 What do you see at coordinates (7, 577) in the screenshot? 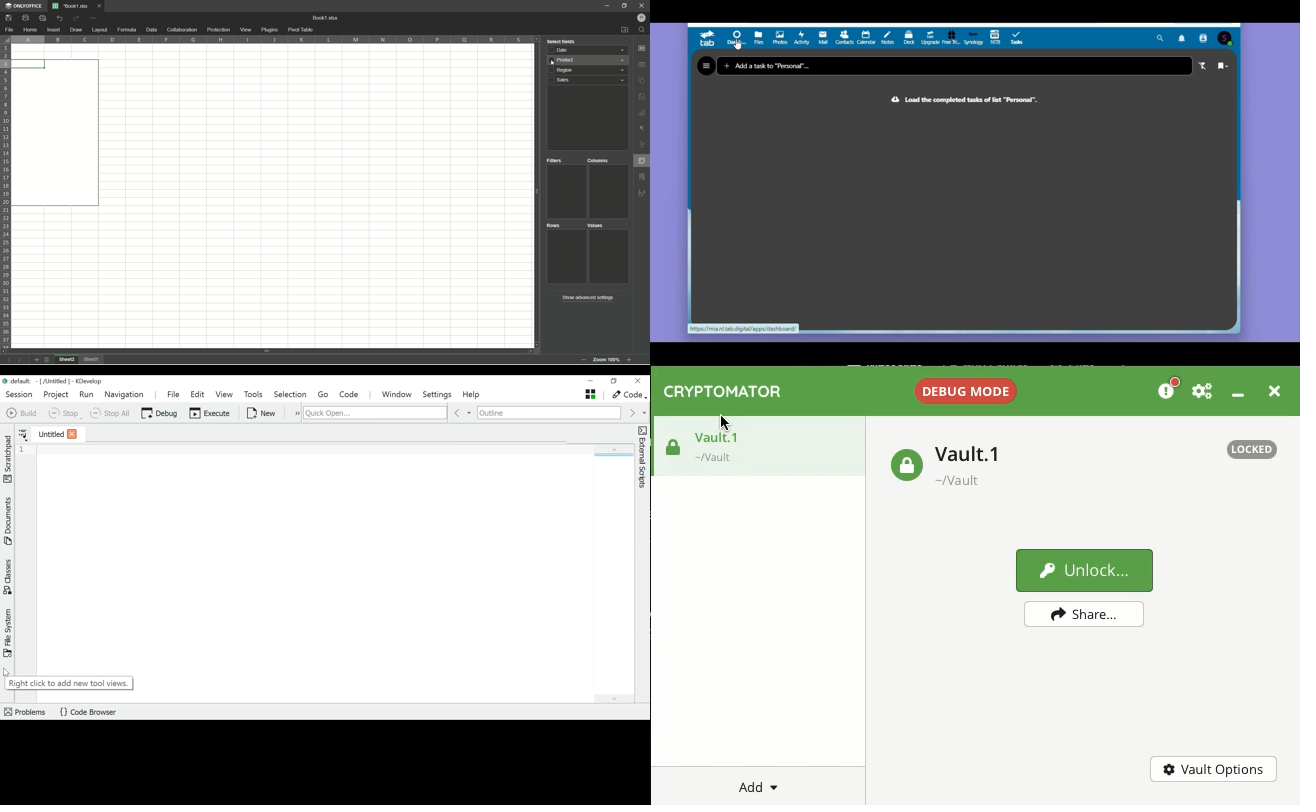
I see `Classes` at bounding box center [7, 577].